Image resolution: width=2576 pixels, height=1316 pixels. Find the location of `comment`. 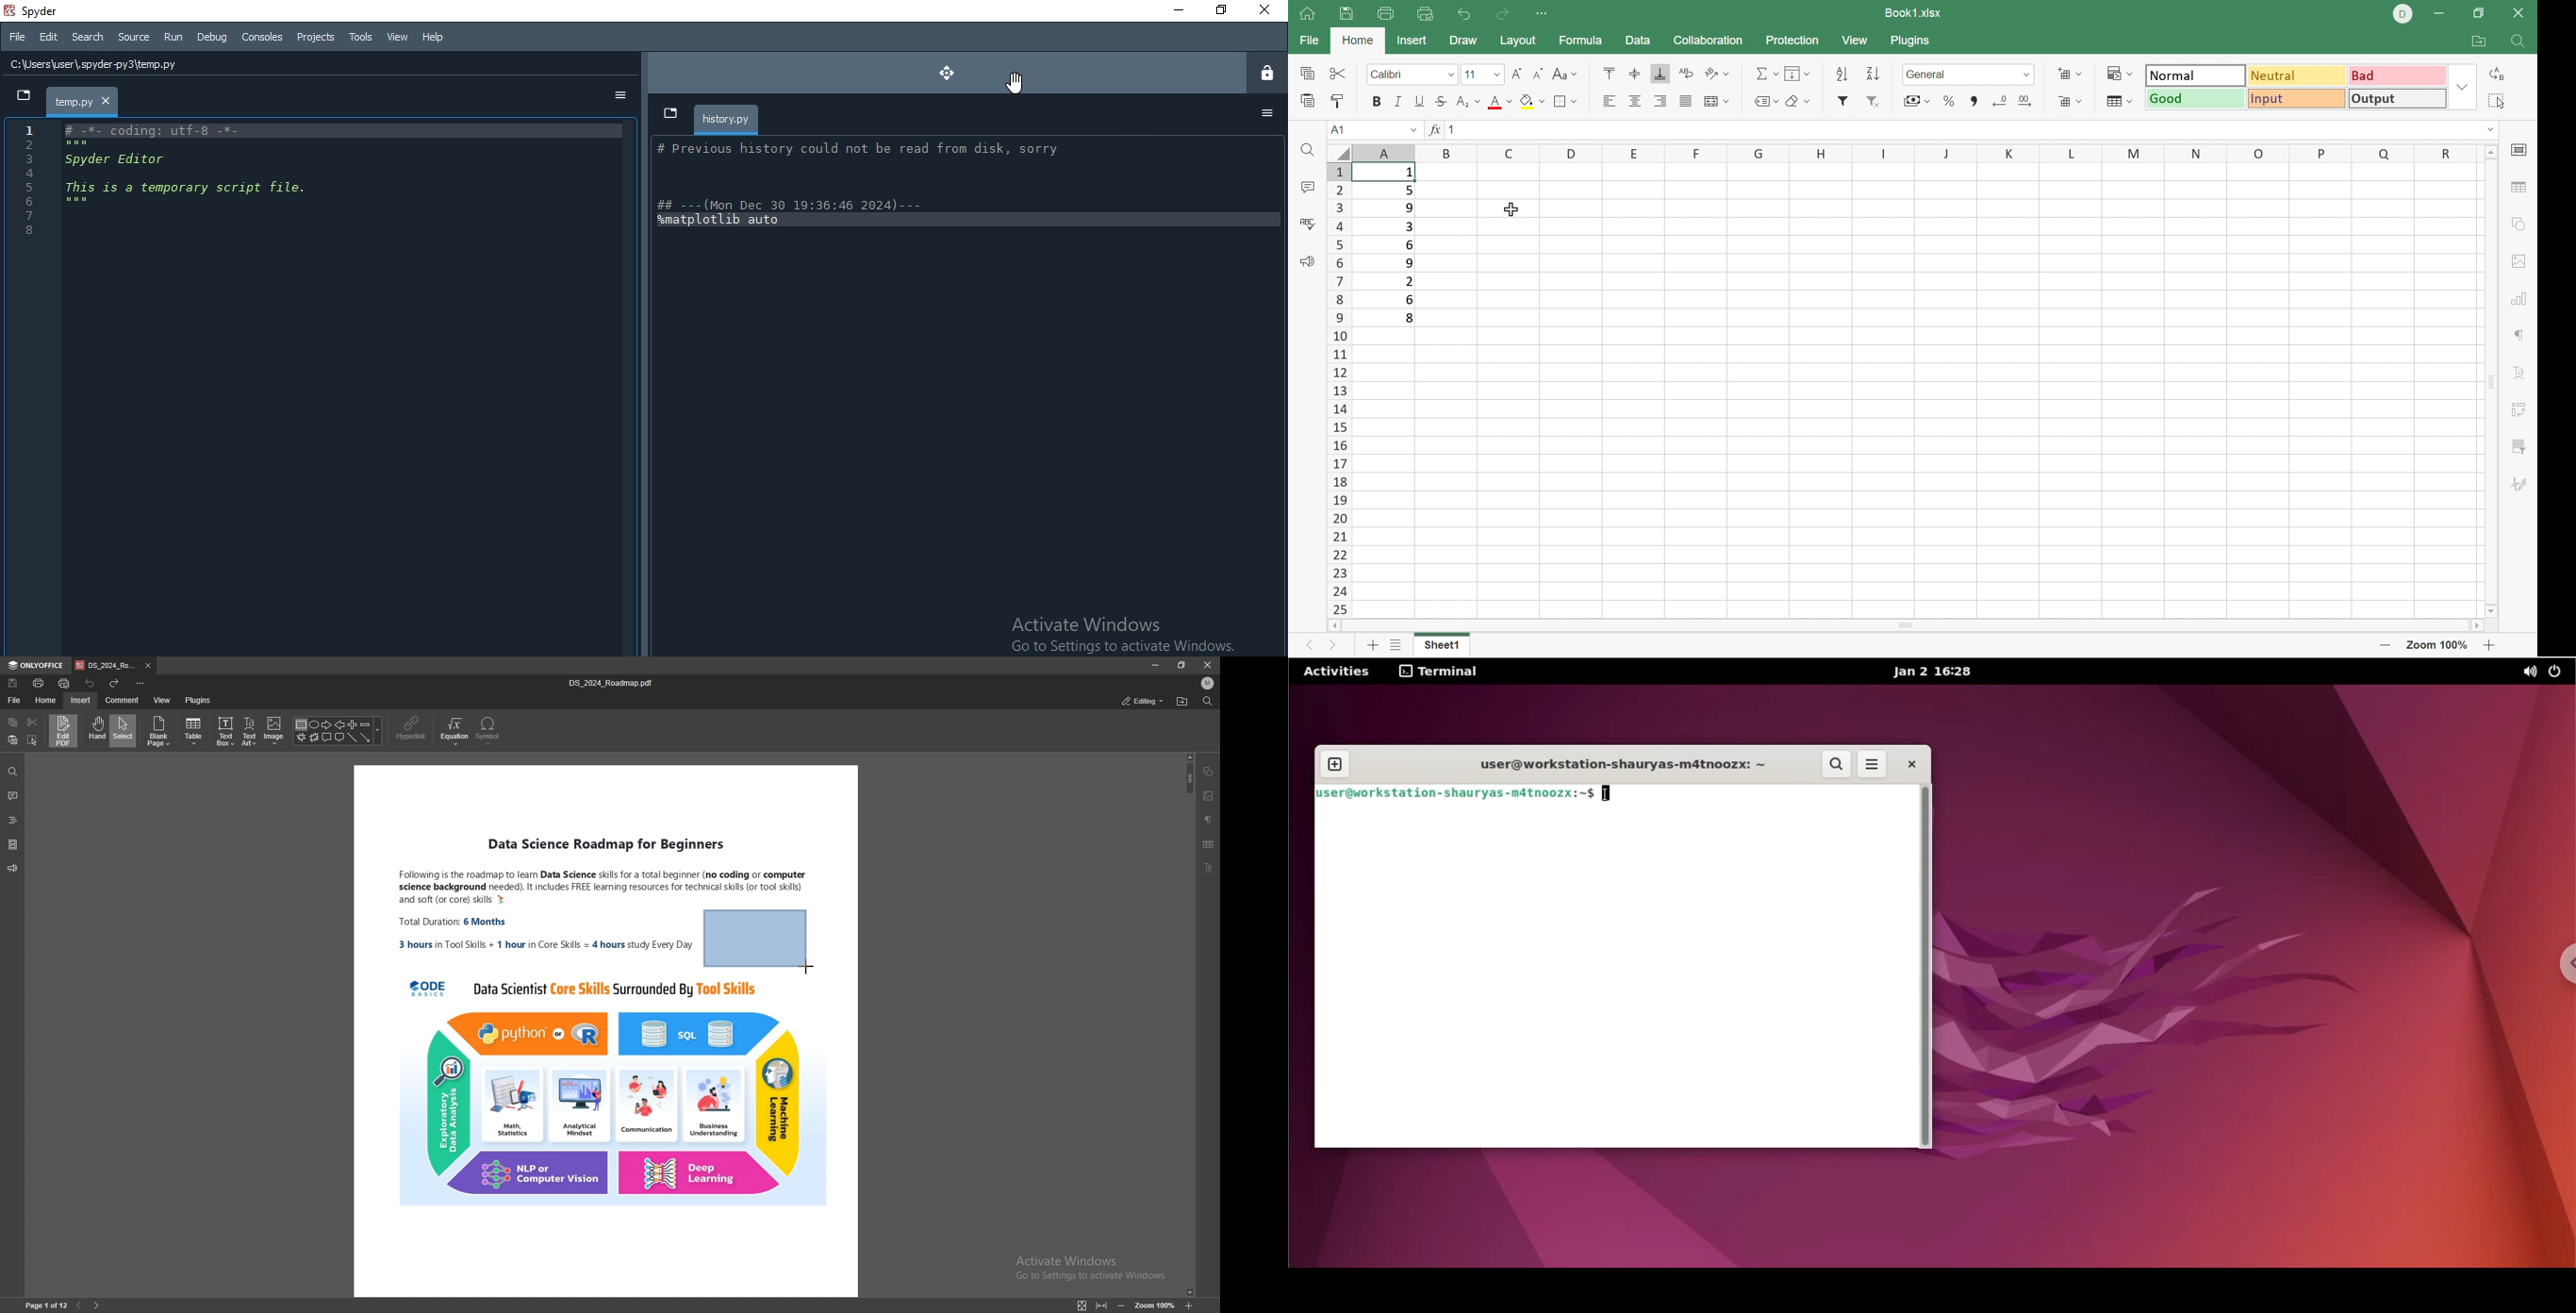

comment is located at coordinates (13, 796).